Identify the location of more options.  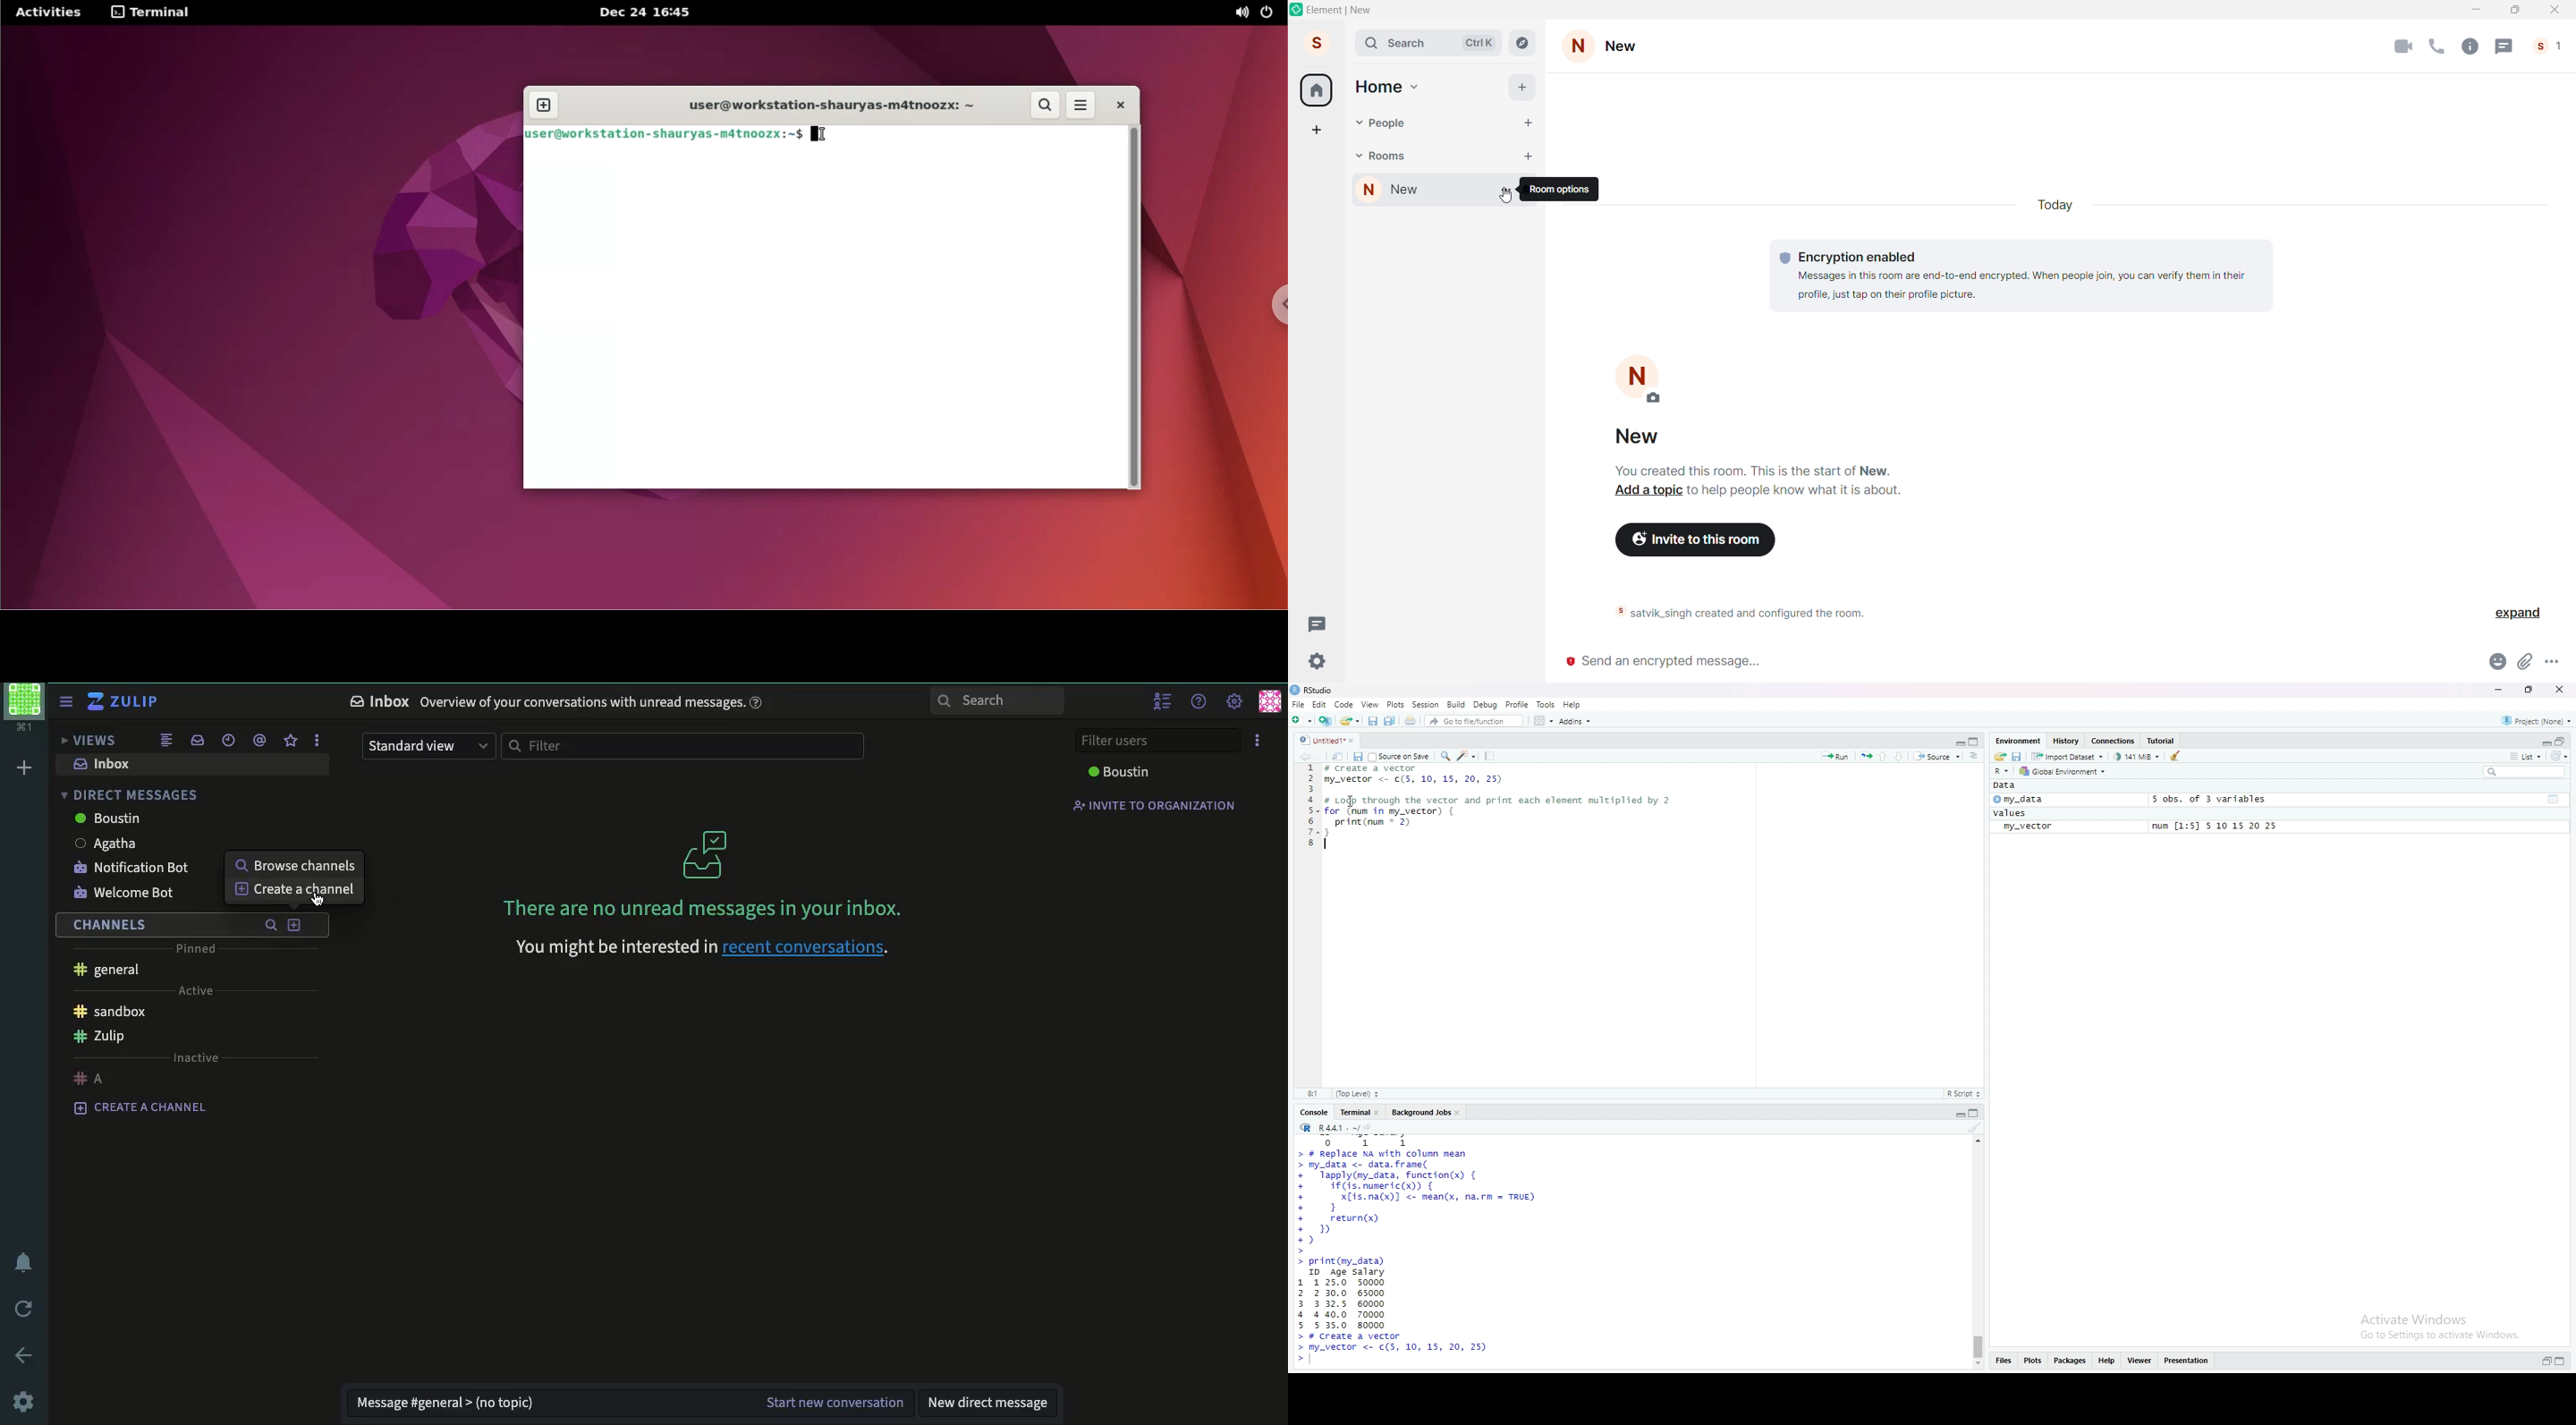
(2556, 662).